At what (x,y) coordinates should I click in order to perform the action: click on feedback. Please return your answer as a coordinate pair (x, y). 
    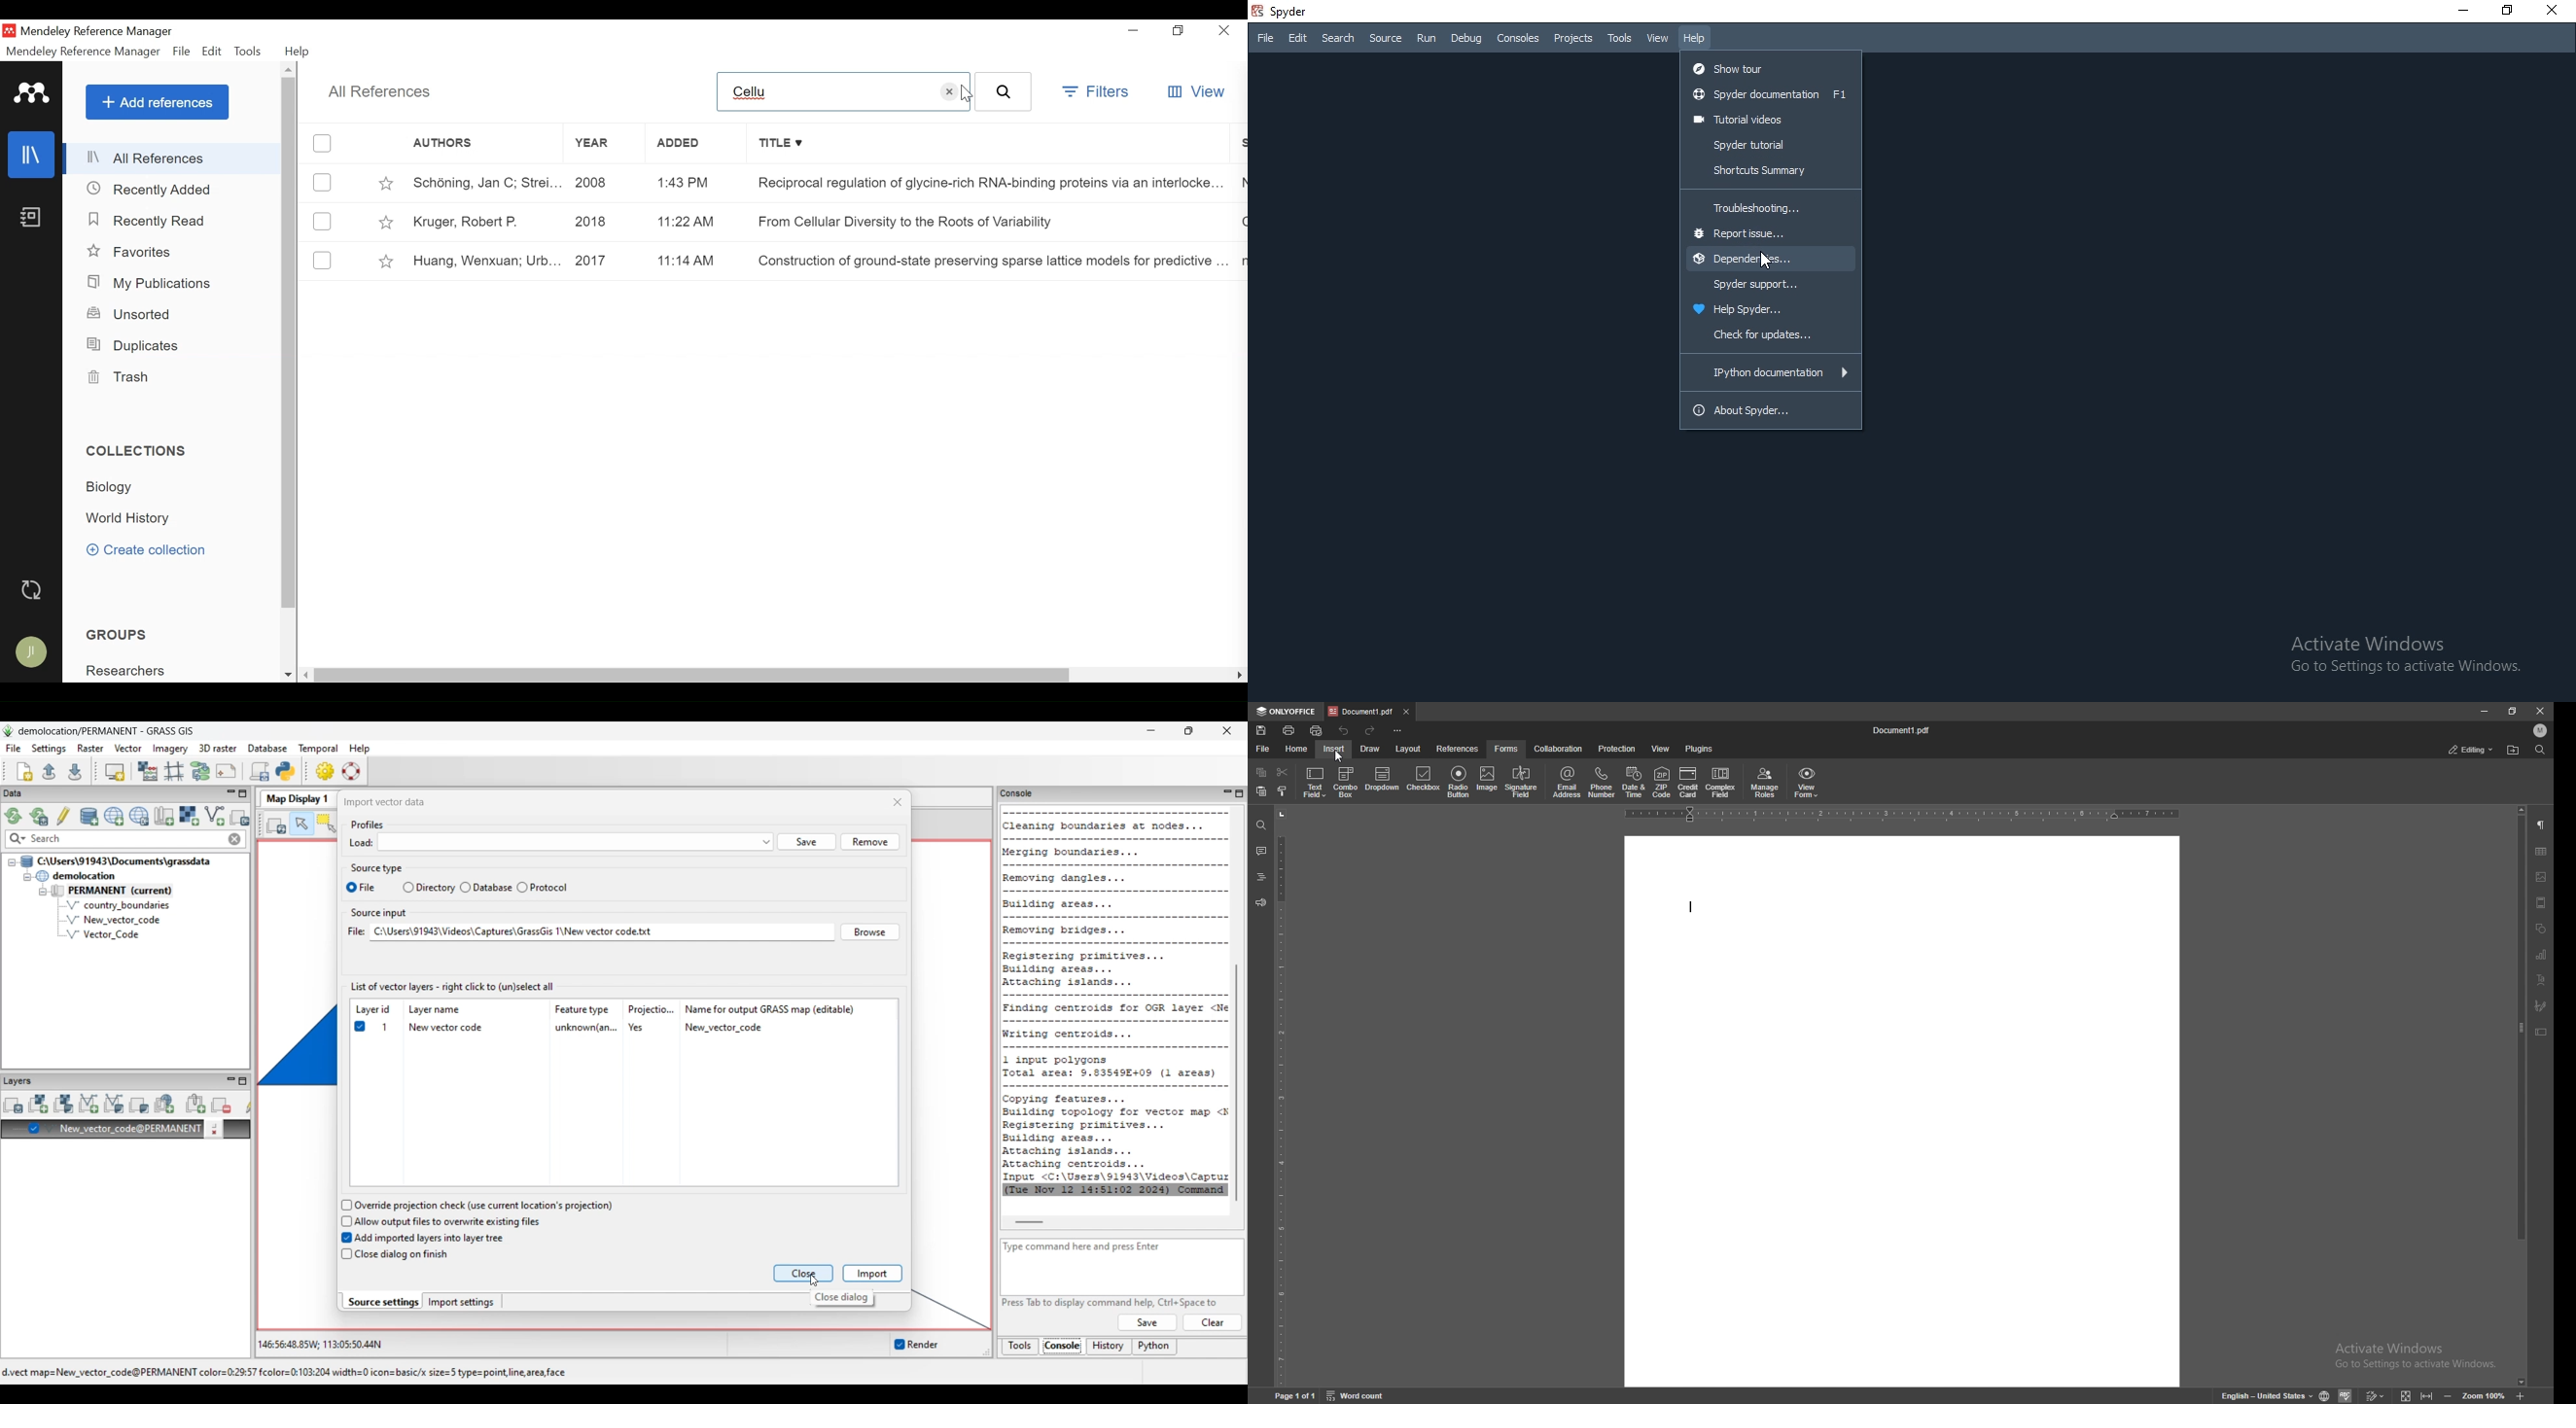
    Looking at the image, I should click on (1261, 902).